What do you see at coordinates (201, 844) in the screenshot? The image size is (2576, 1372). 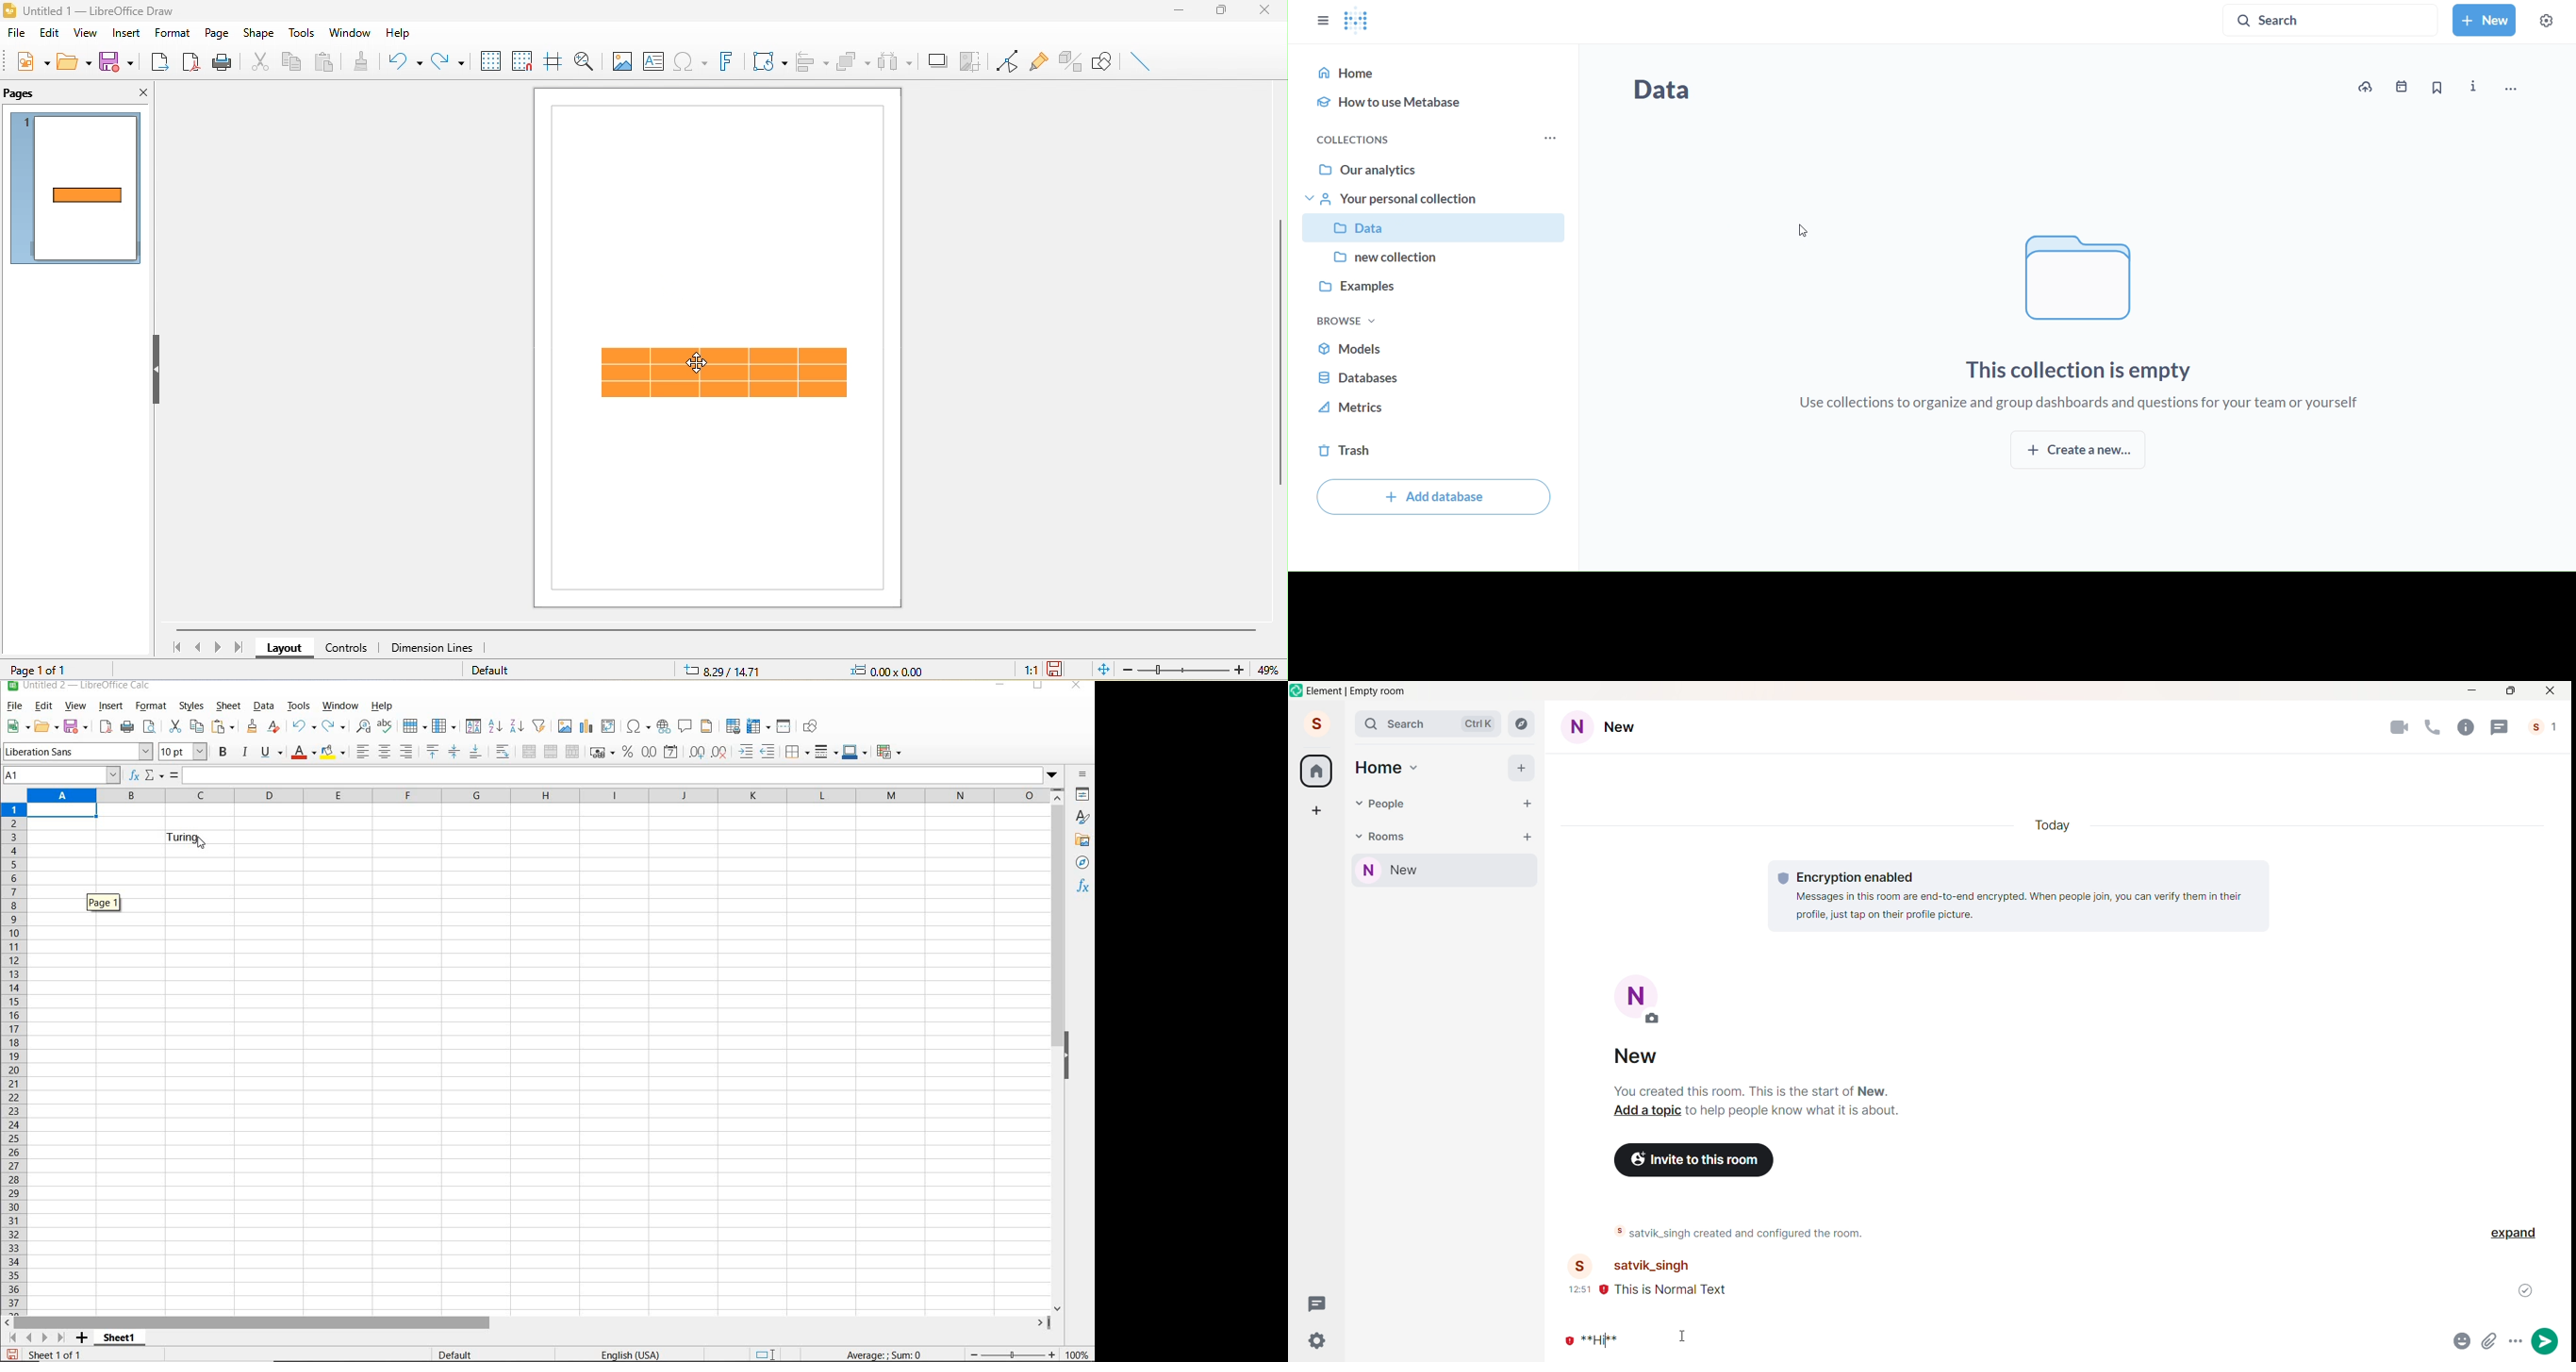 I see `Cursor` at bounding box center [201, 844].